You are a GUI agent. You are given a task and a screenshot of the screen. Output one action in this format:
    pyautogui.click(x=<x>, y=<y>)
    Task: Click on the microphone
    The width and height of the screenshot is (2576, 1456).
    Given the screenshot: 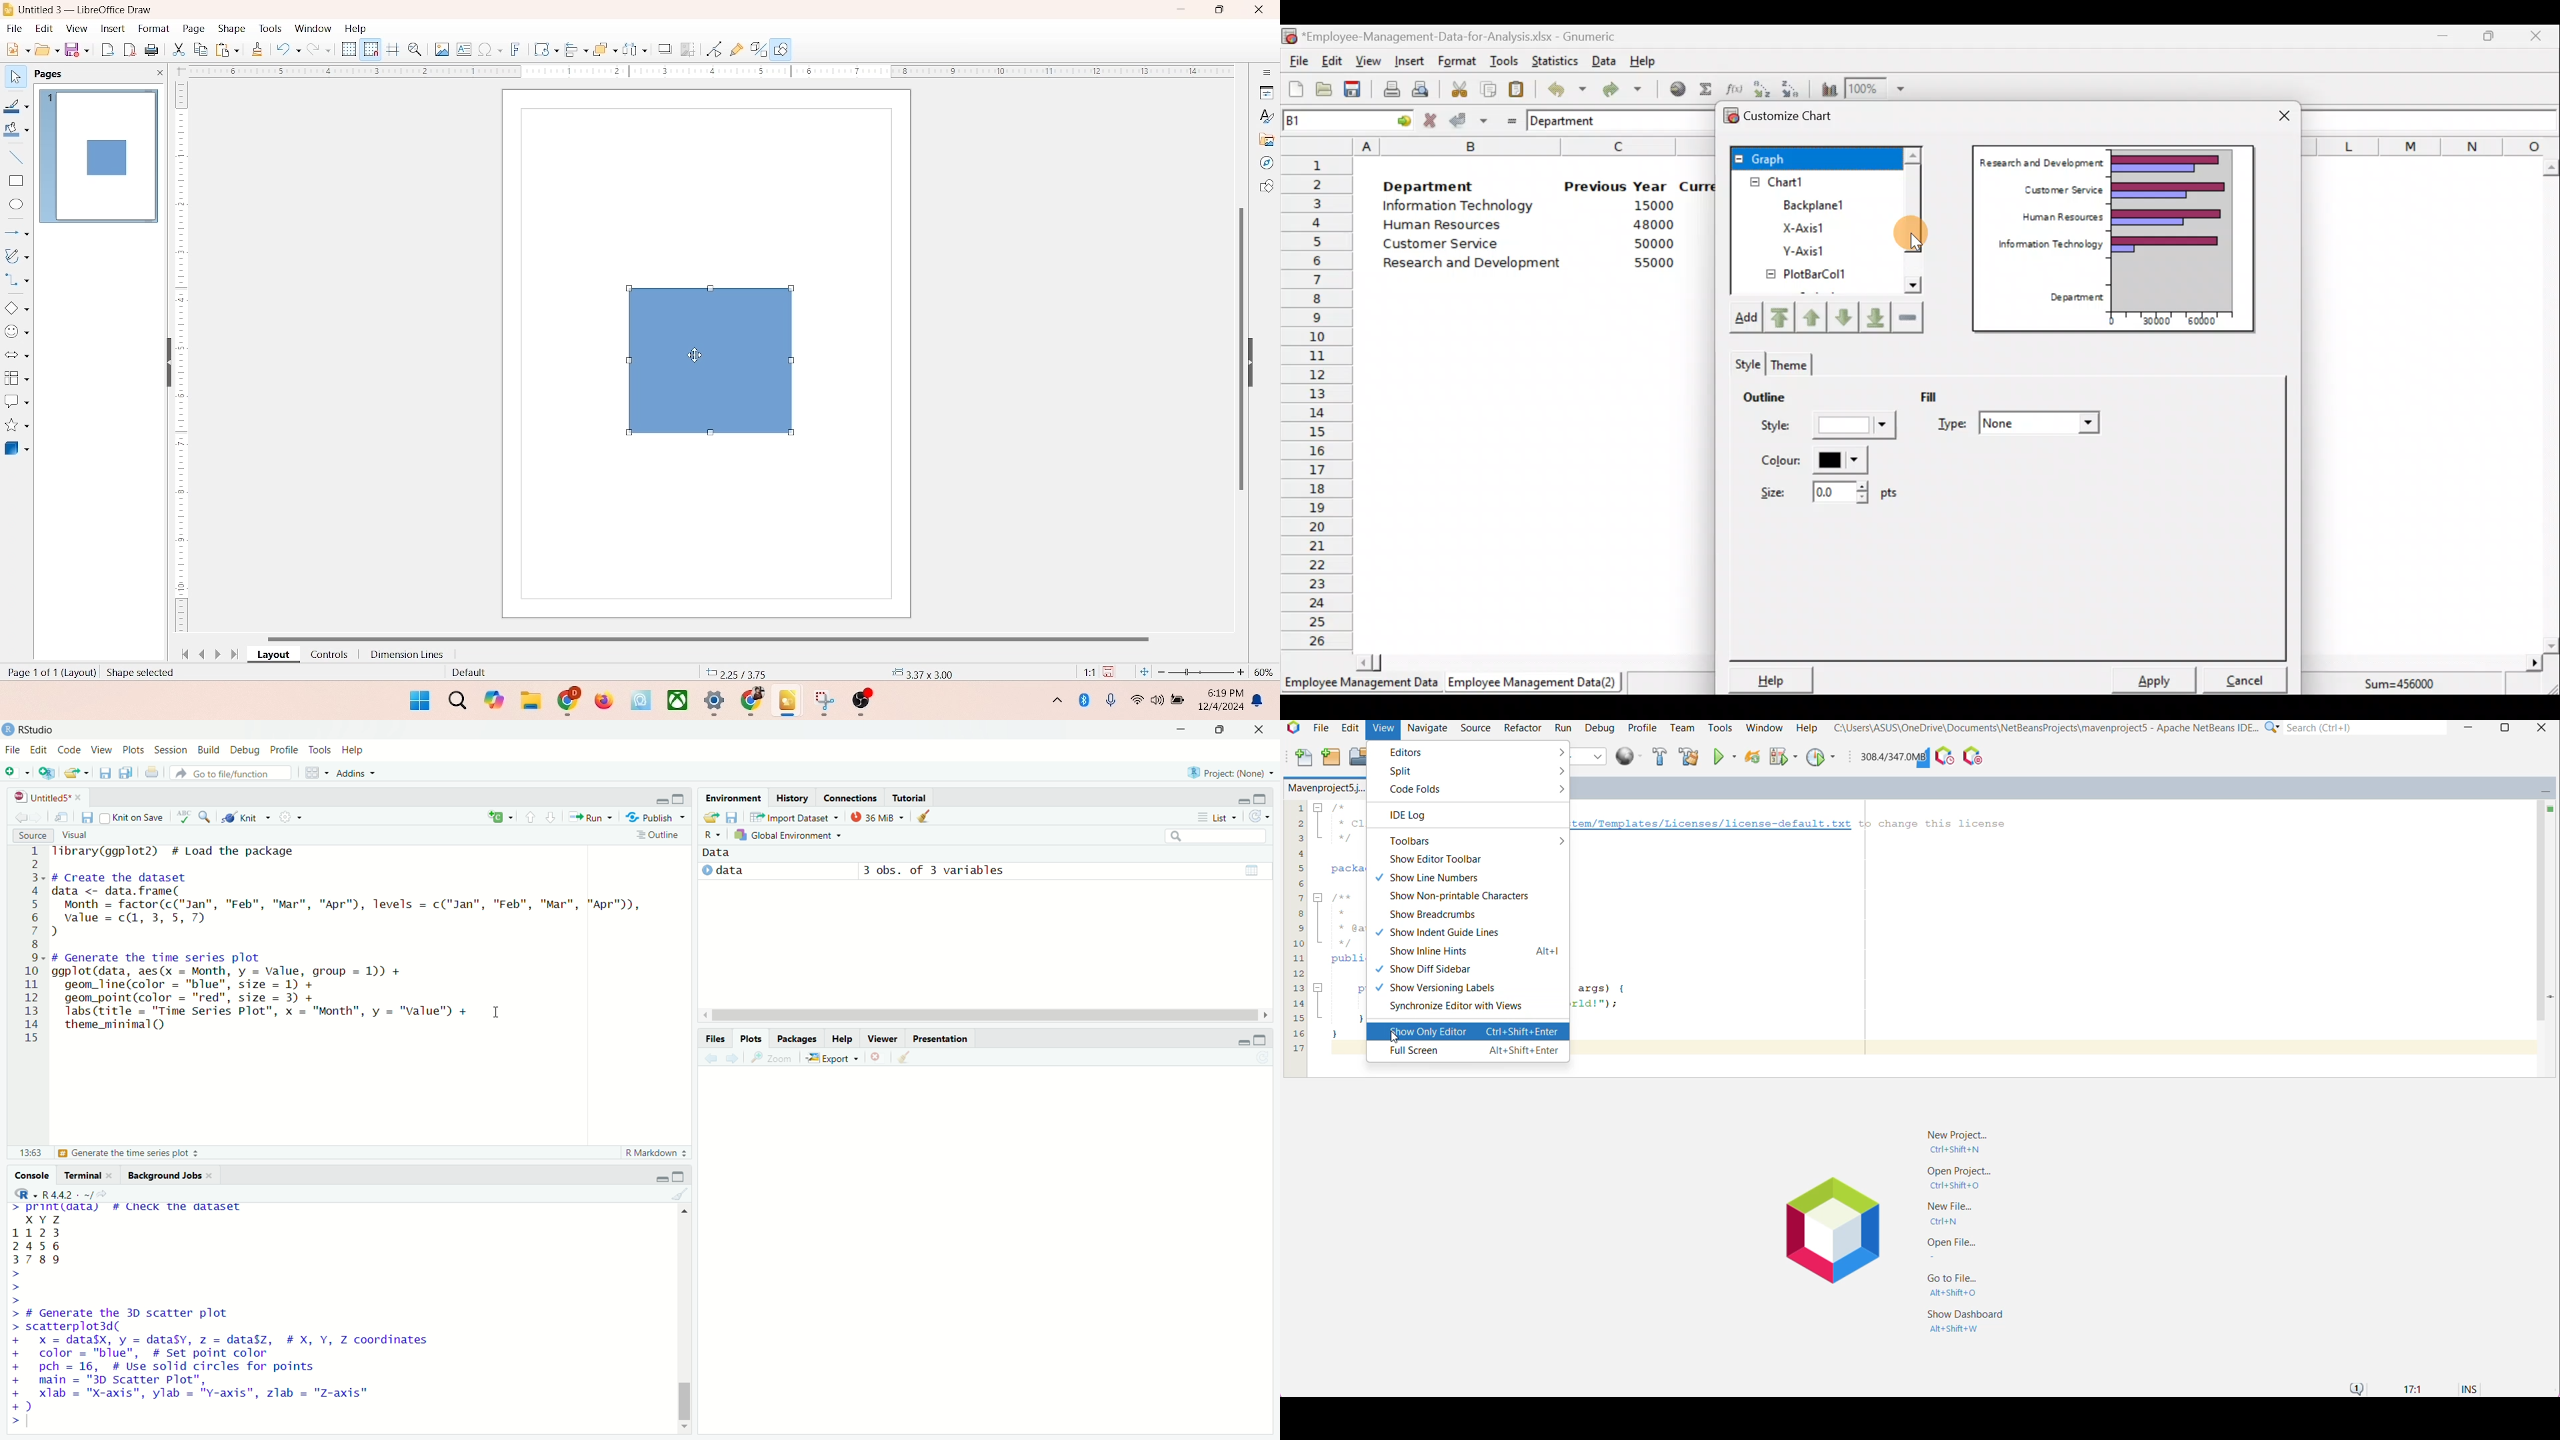 What is the action you would take?
    pyautogui.click(x=1112, y=701)
    